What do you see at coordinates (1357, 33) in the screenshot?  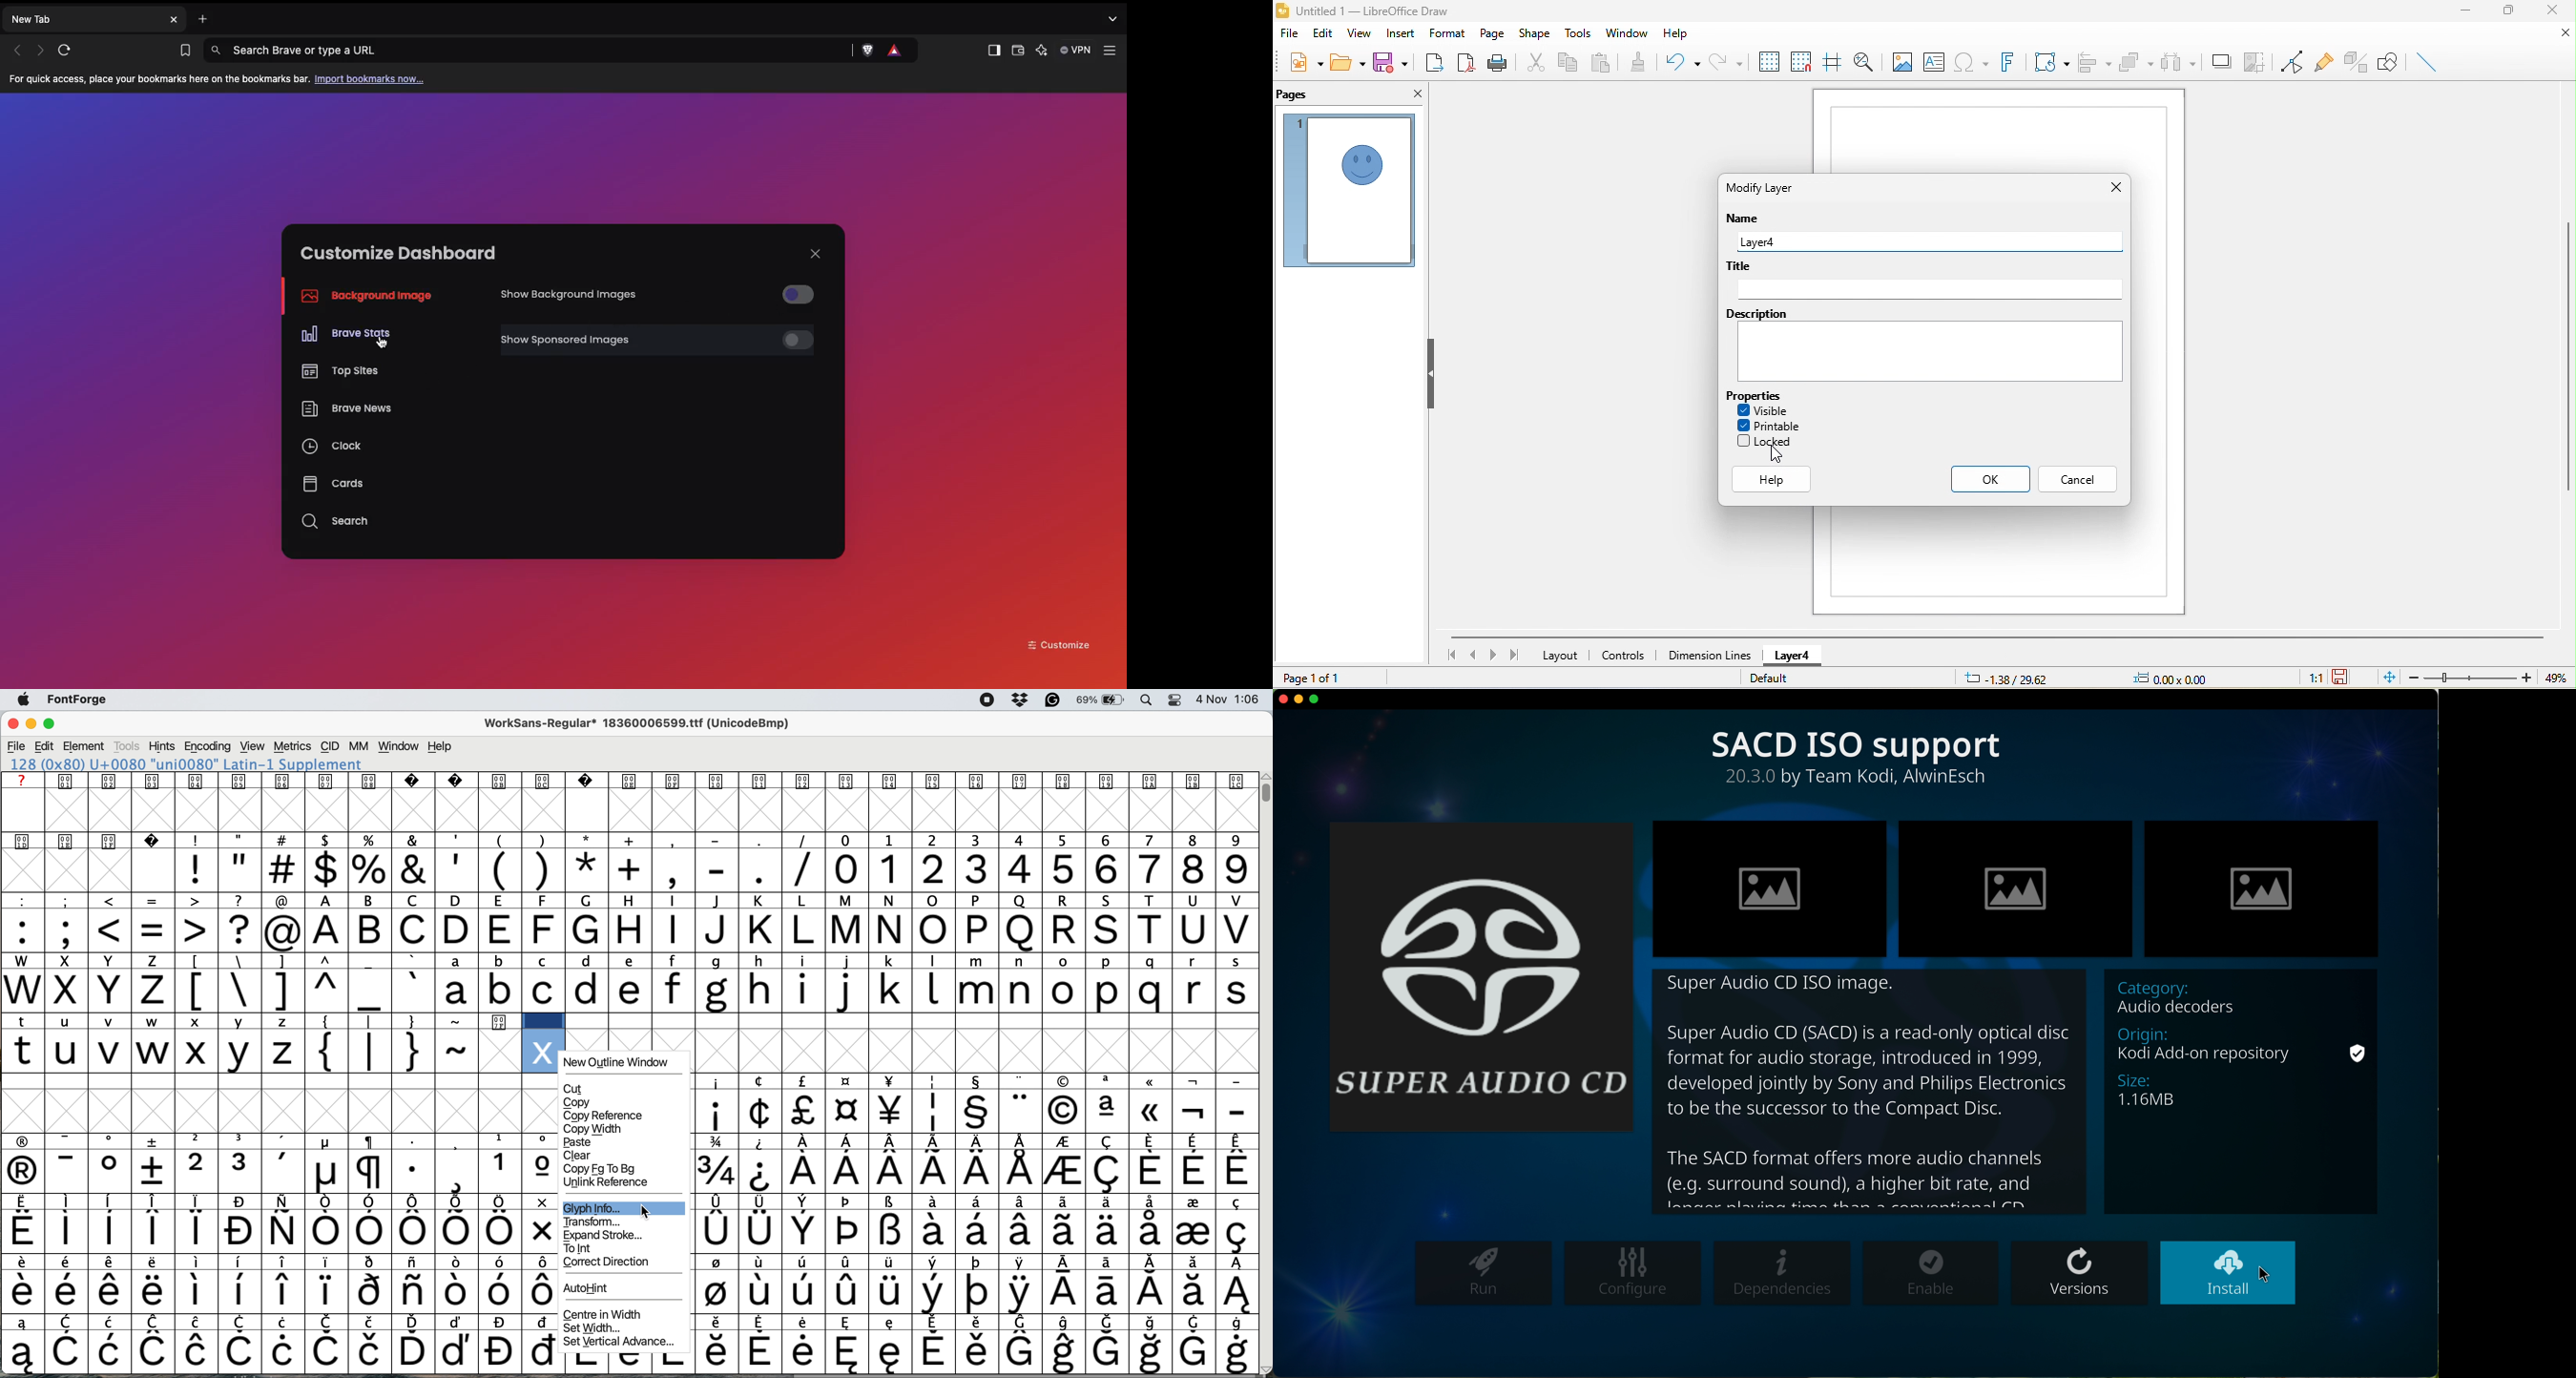 I see `view` at bounding box center [1357, 33].